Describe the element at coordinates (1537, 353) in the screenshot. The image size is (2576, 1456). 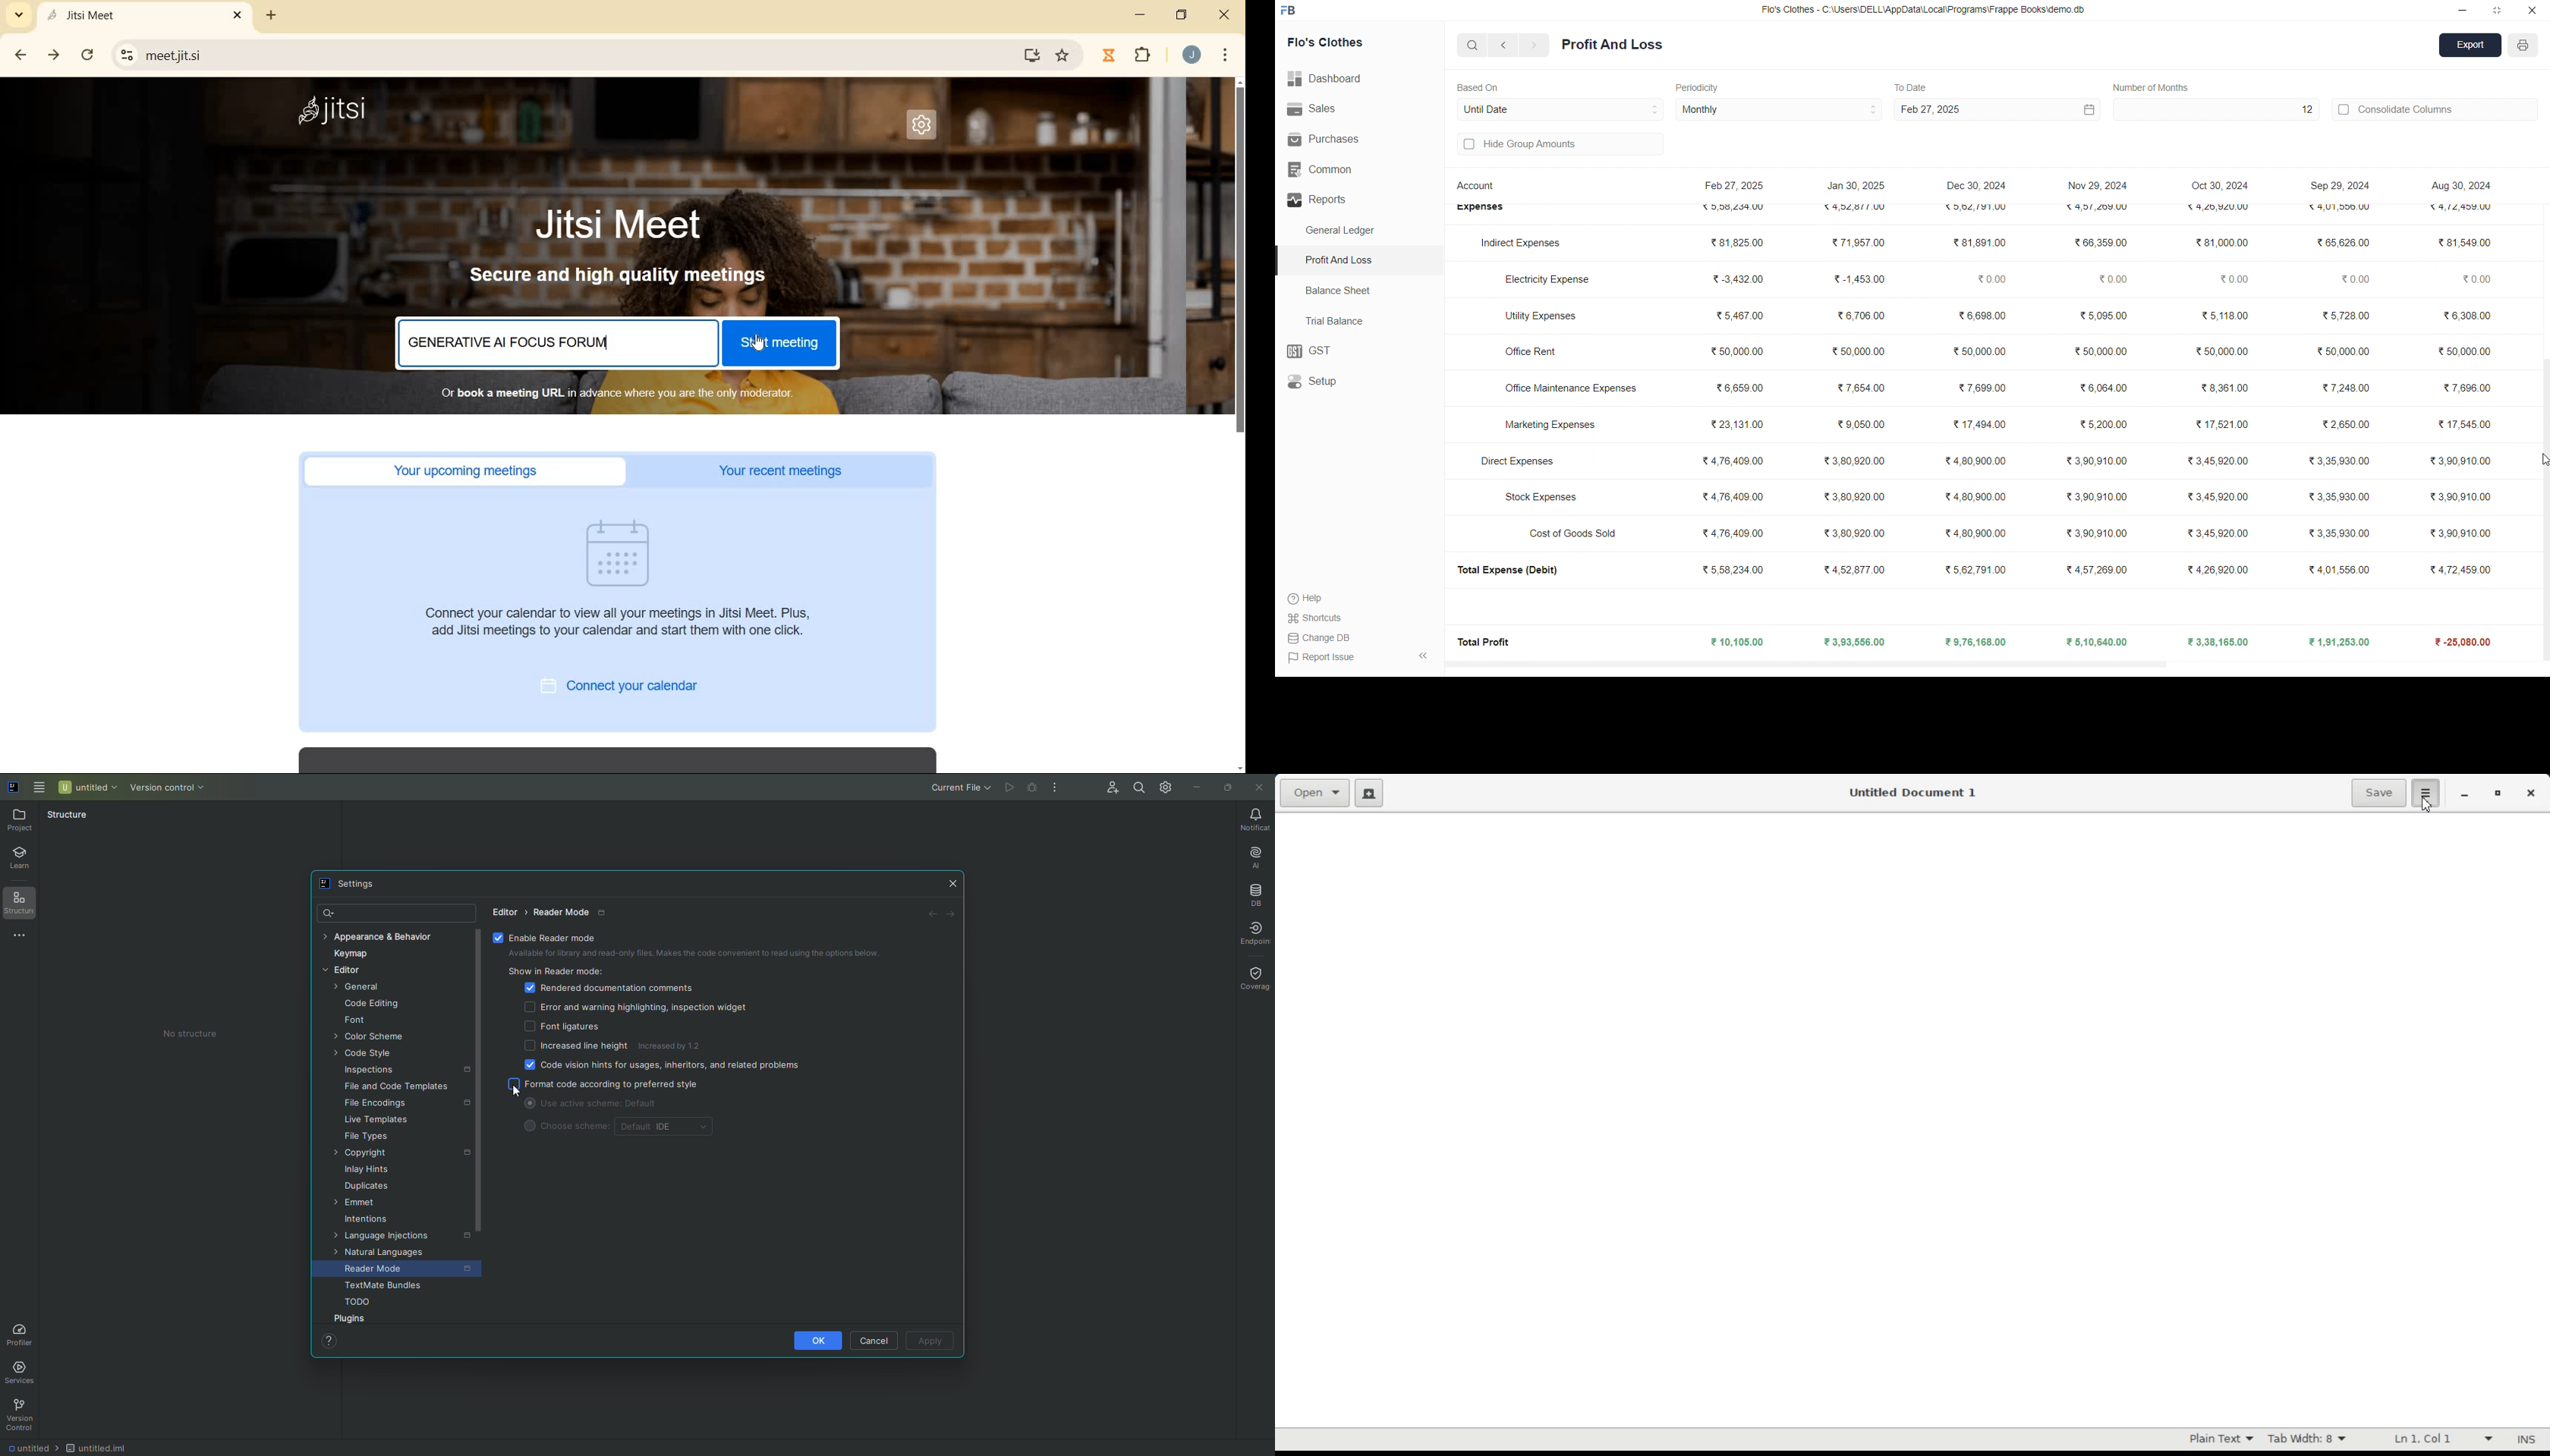
I see `Office Rent` at that location.